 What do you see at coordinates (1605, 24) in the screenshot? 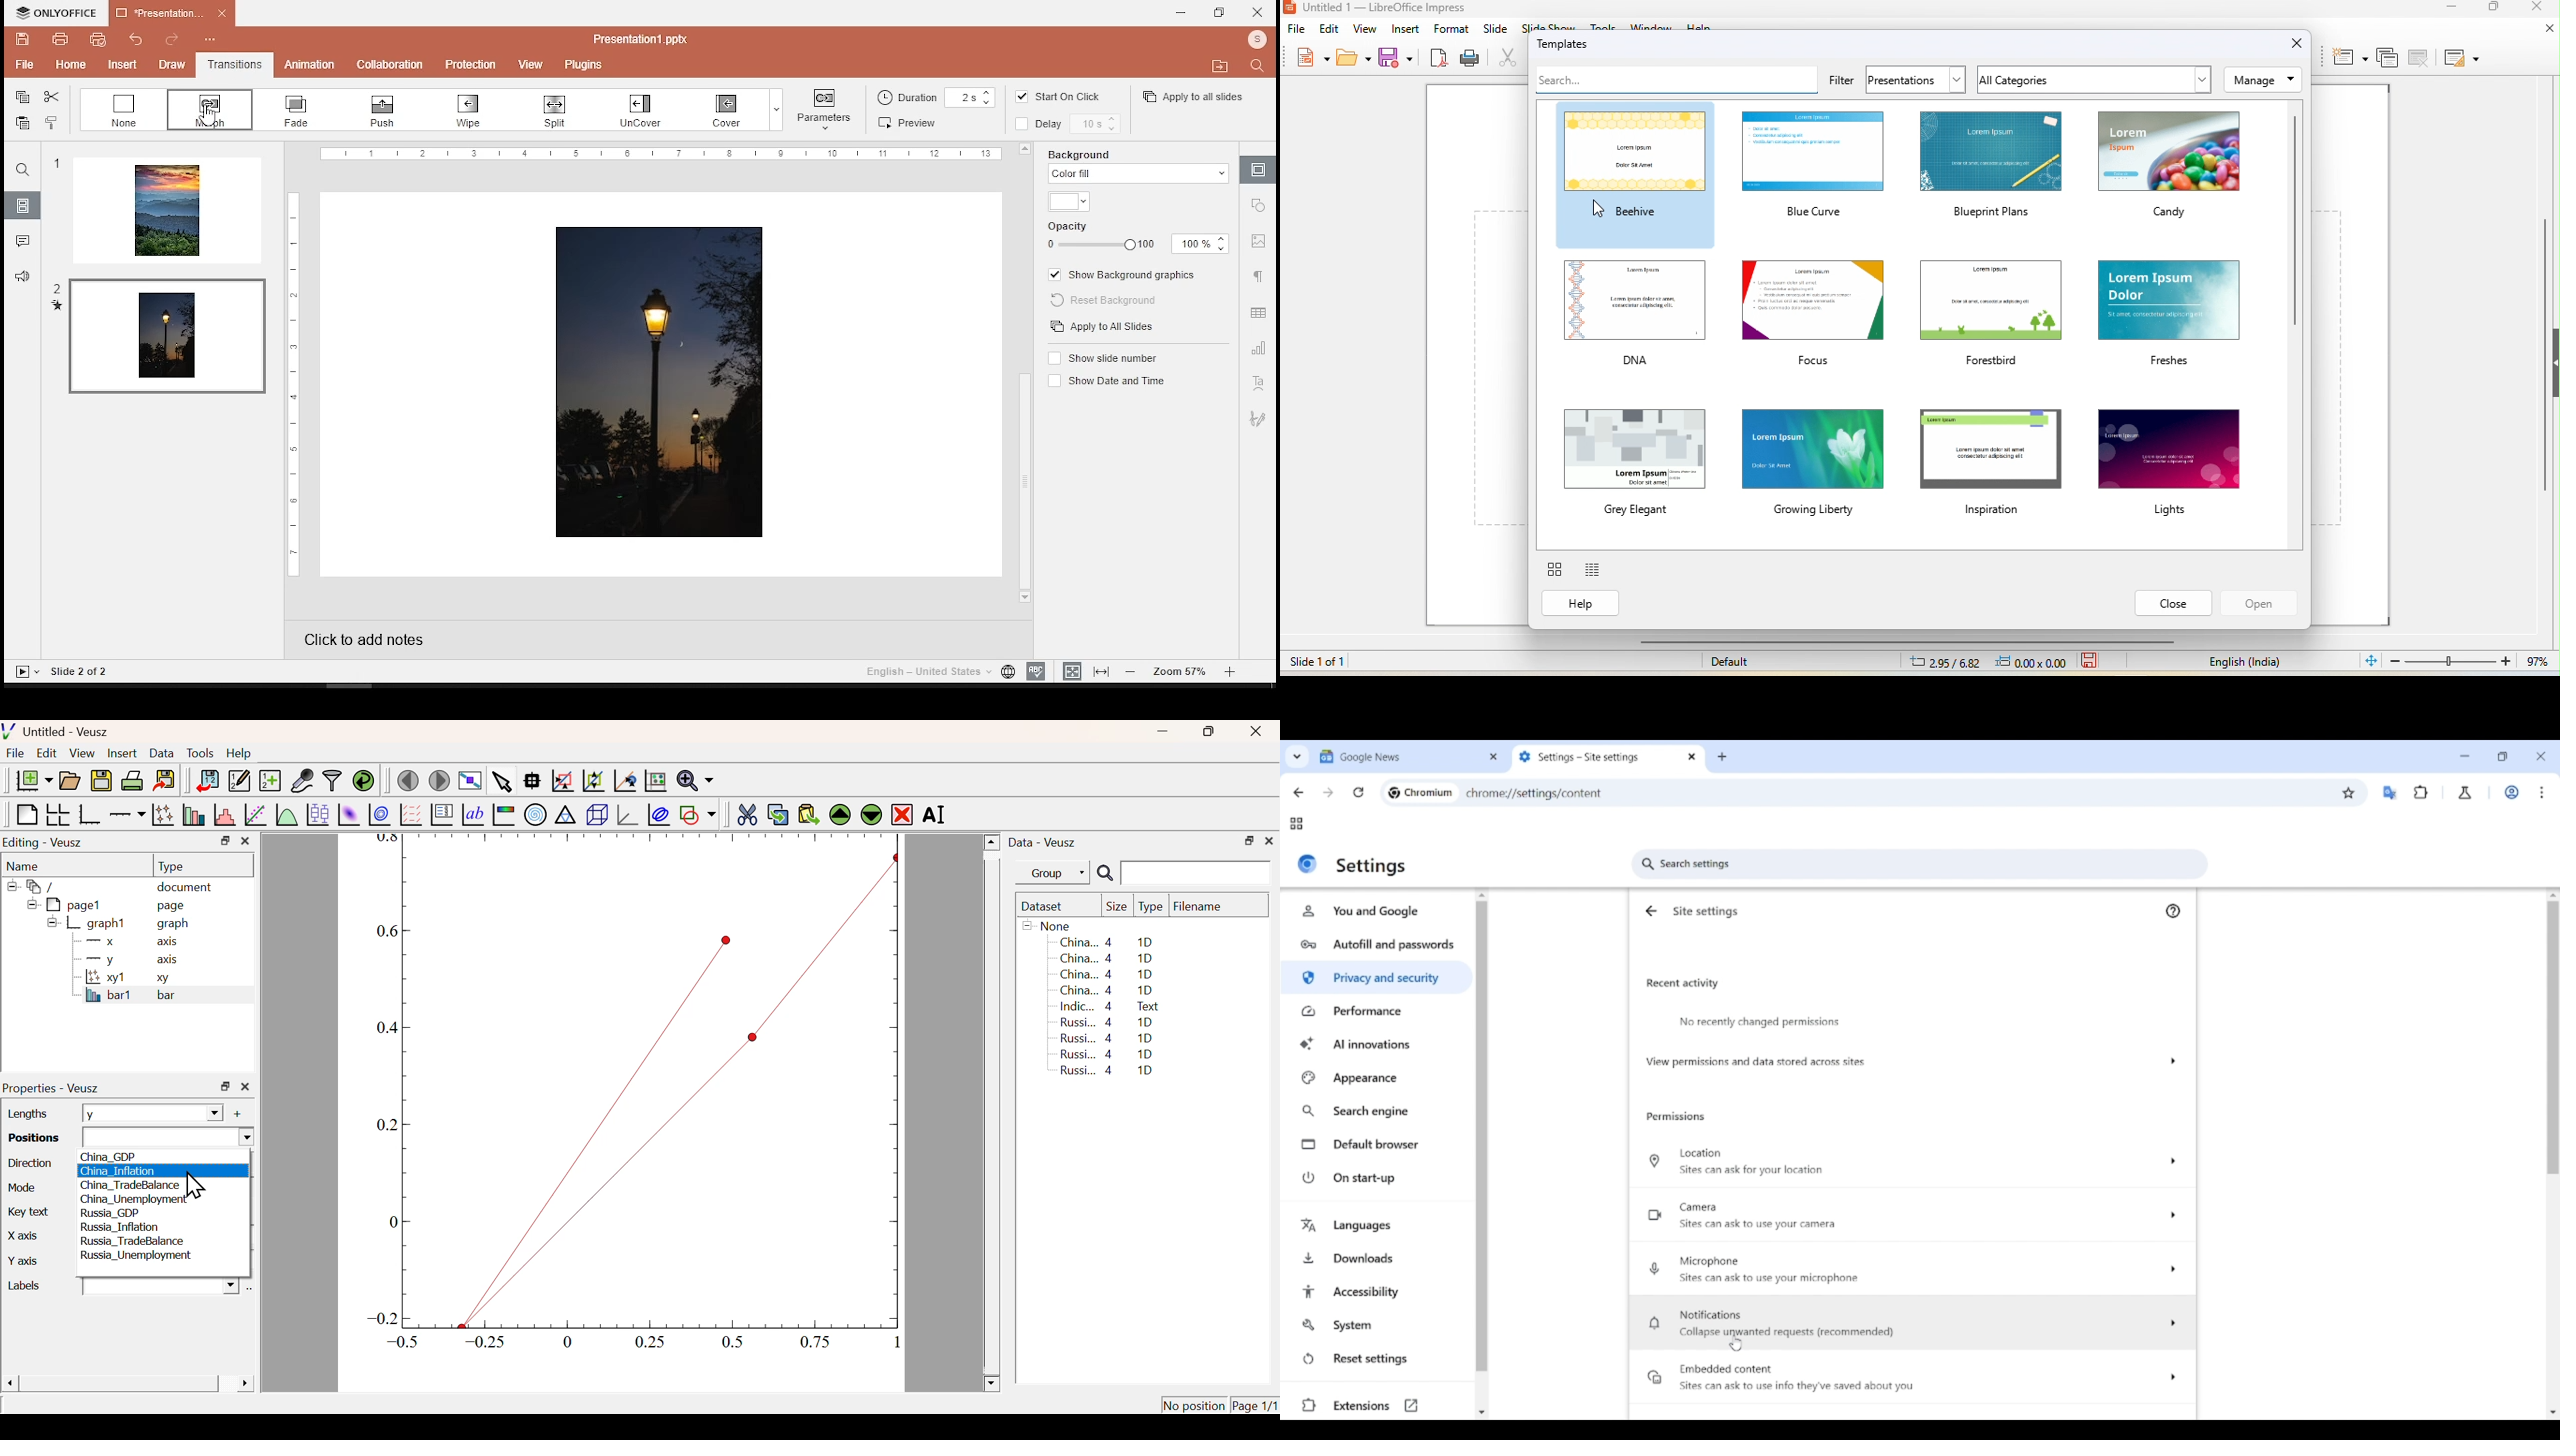
I see `tools` at bounding box center [1605, 24].